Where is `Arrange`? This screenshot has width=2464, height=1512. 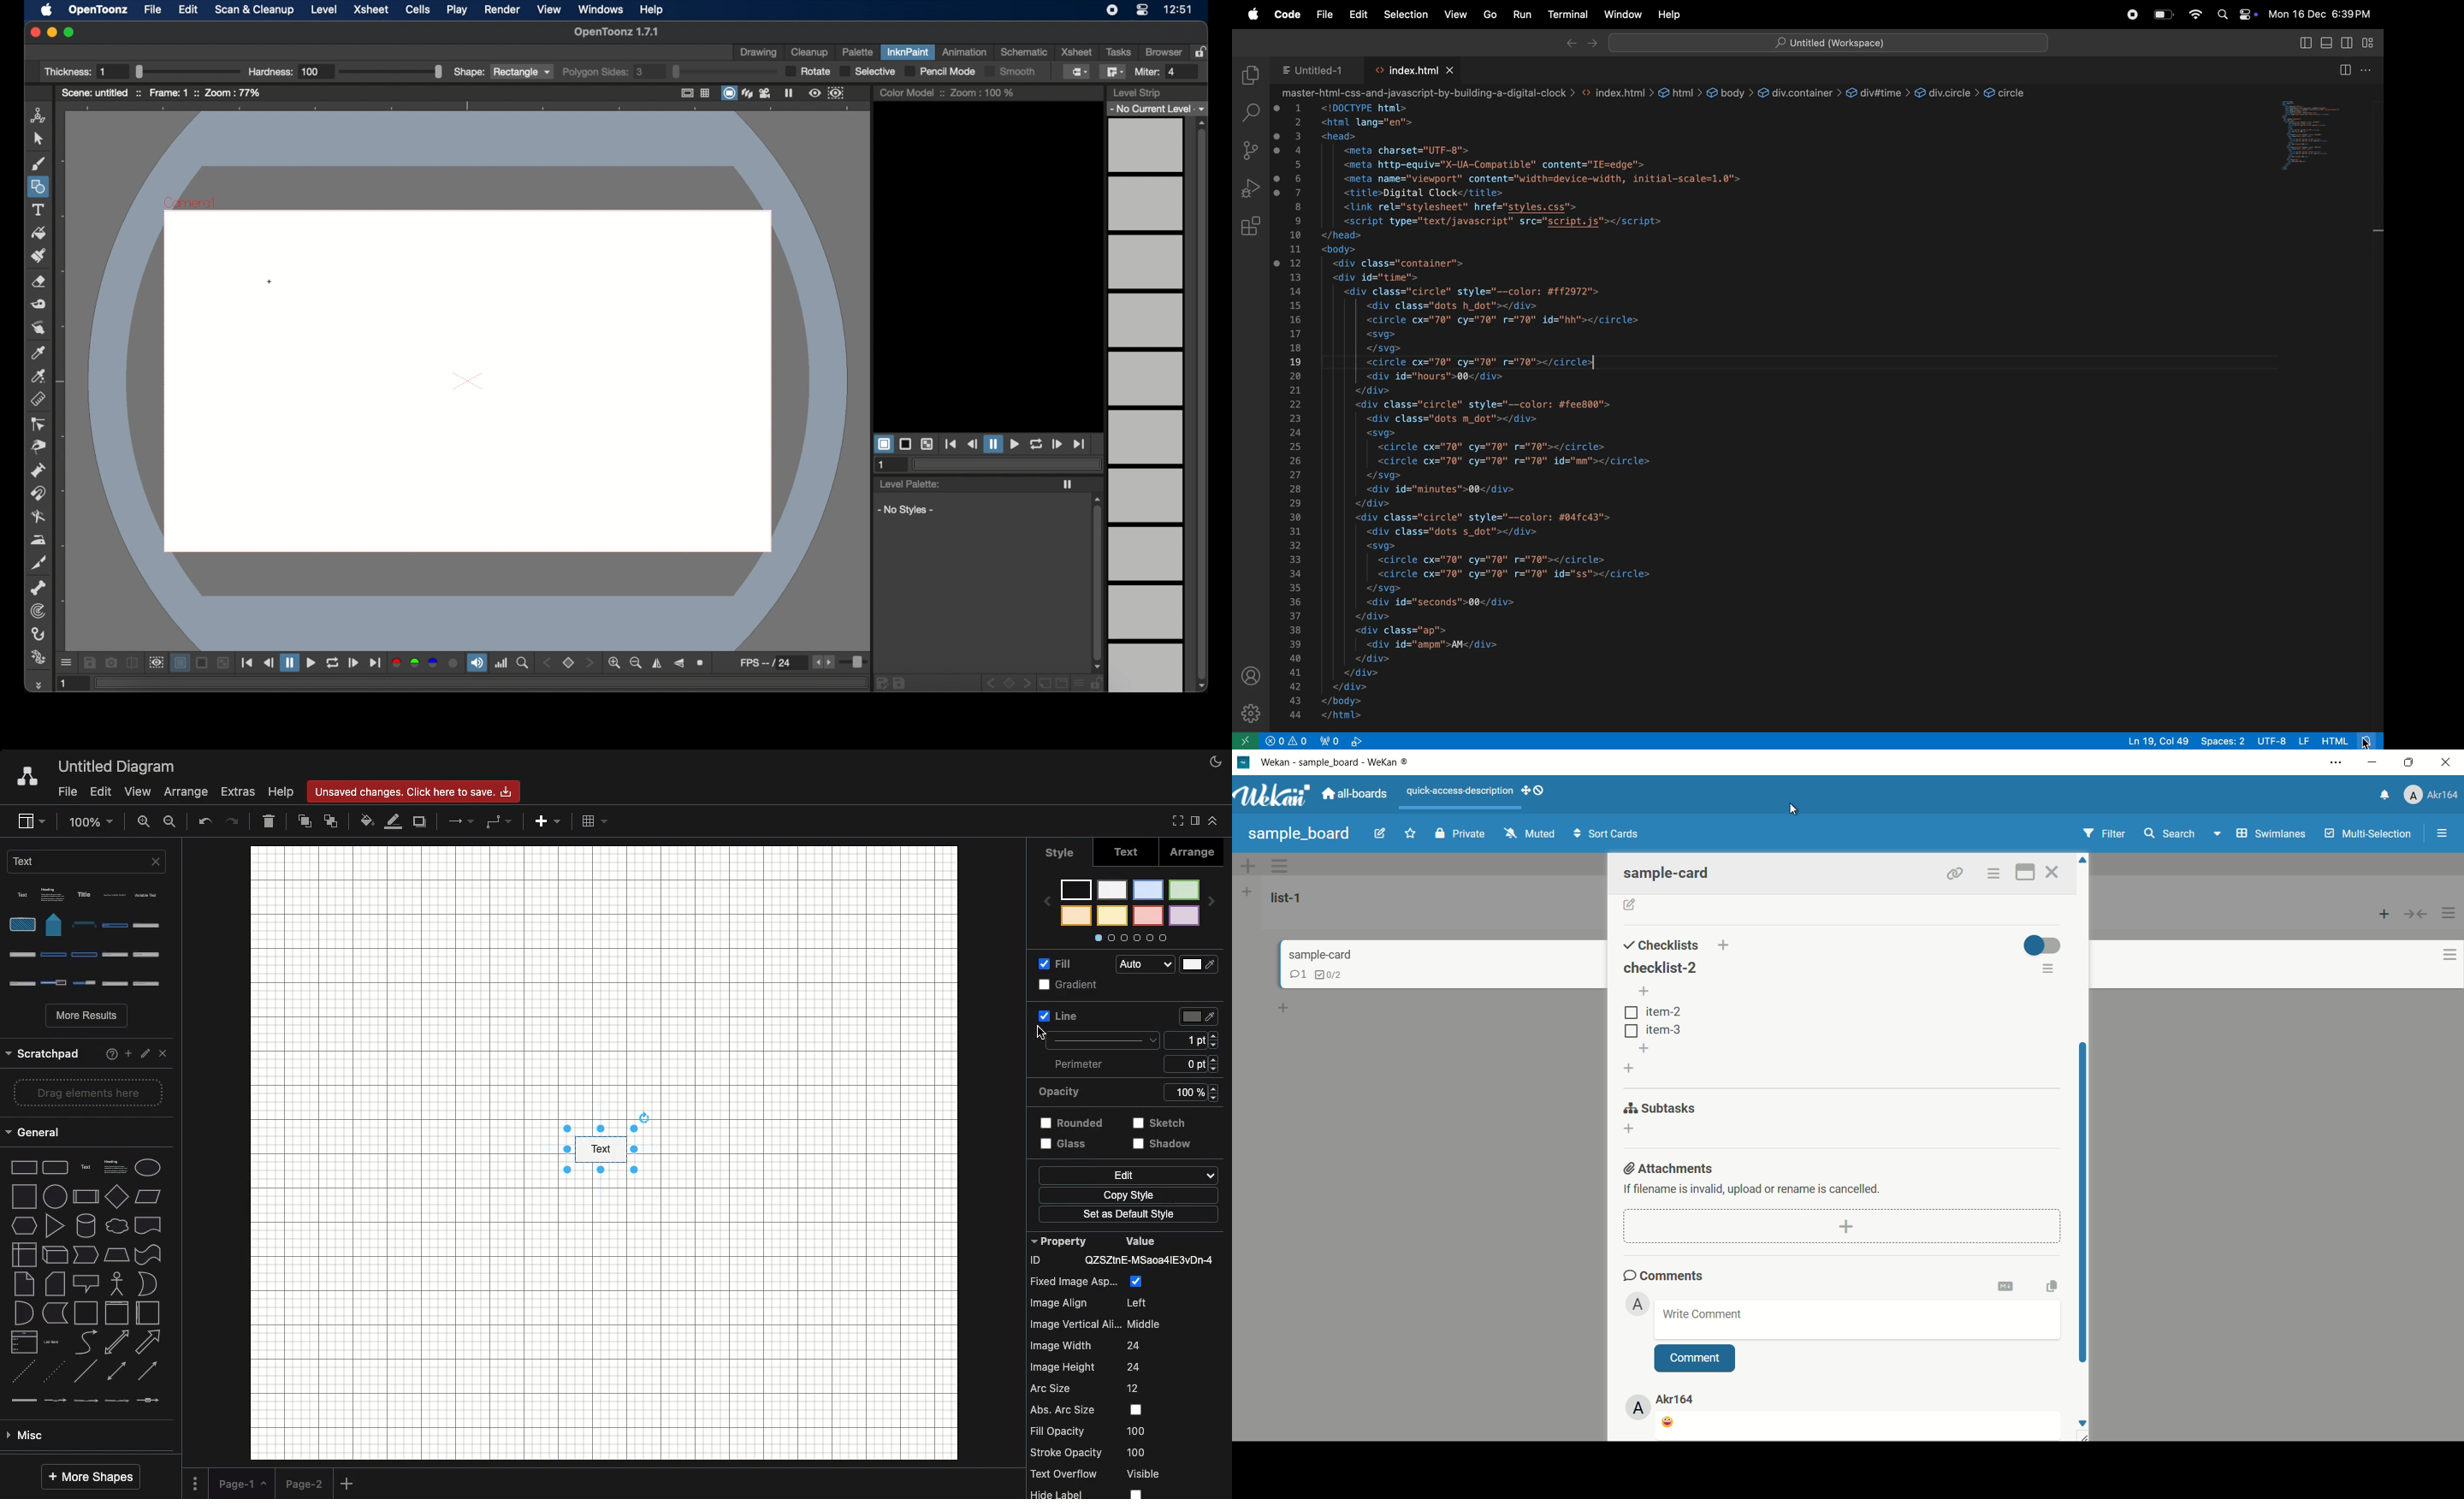
Arrange is located at coordinates (1194, 855).